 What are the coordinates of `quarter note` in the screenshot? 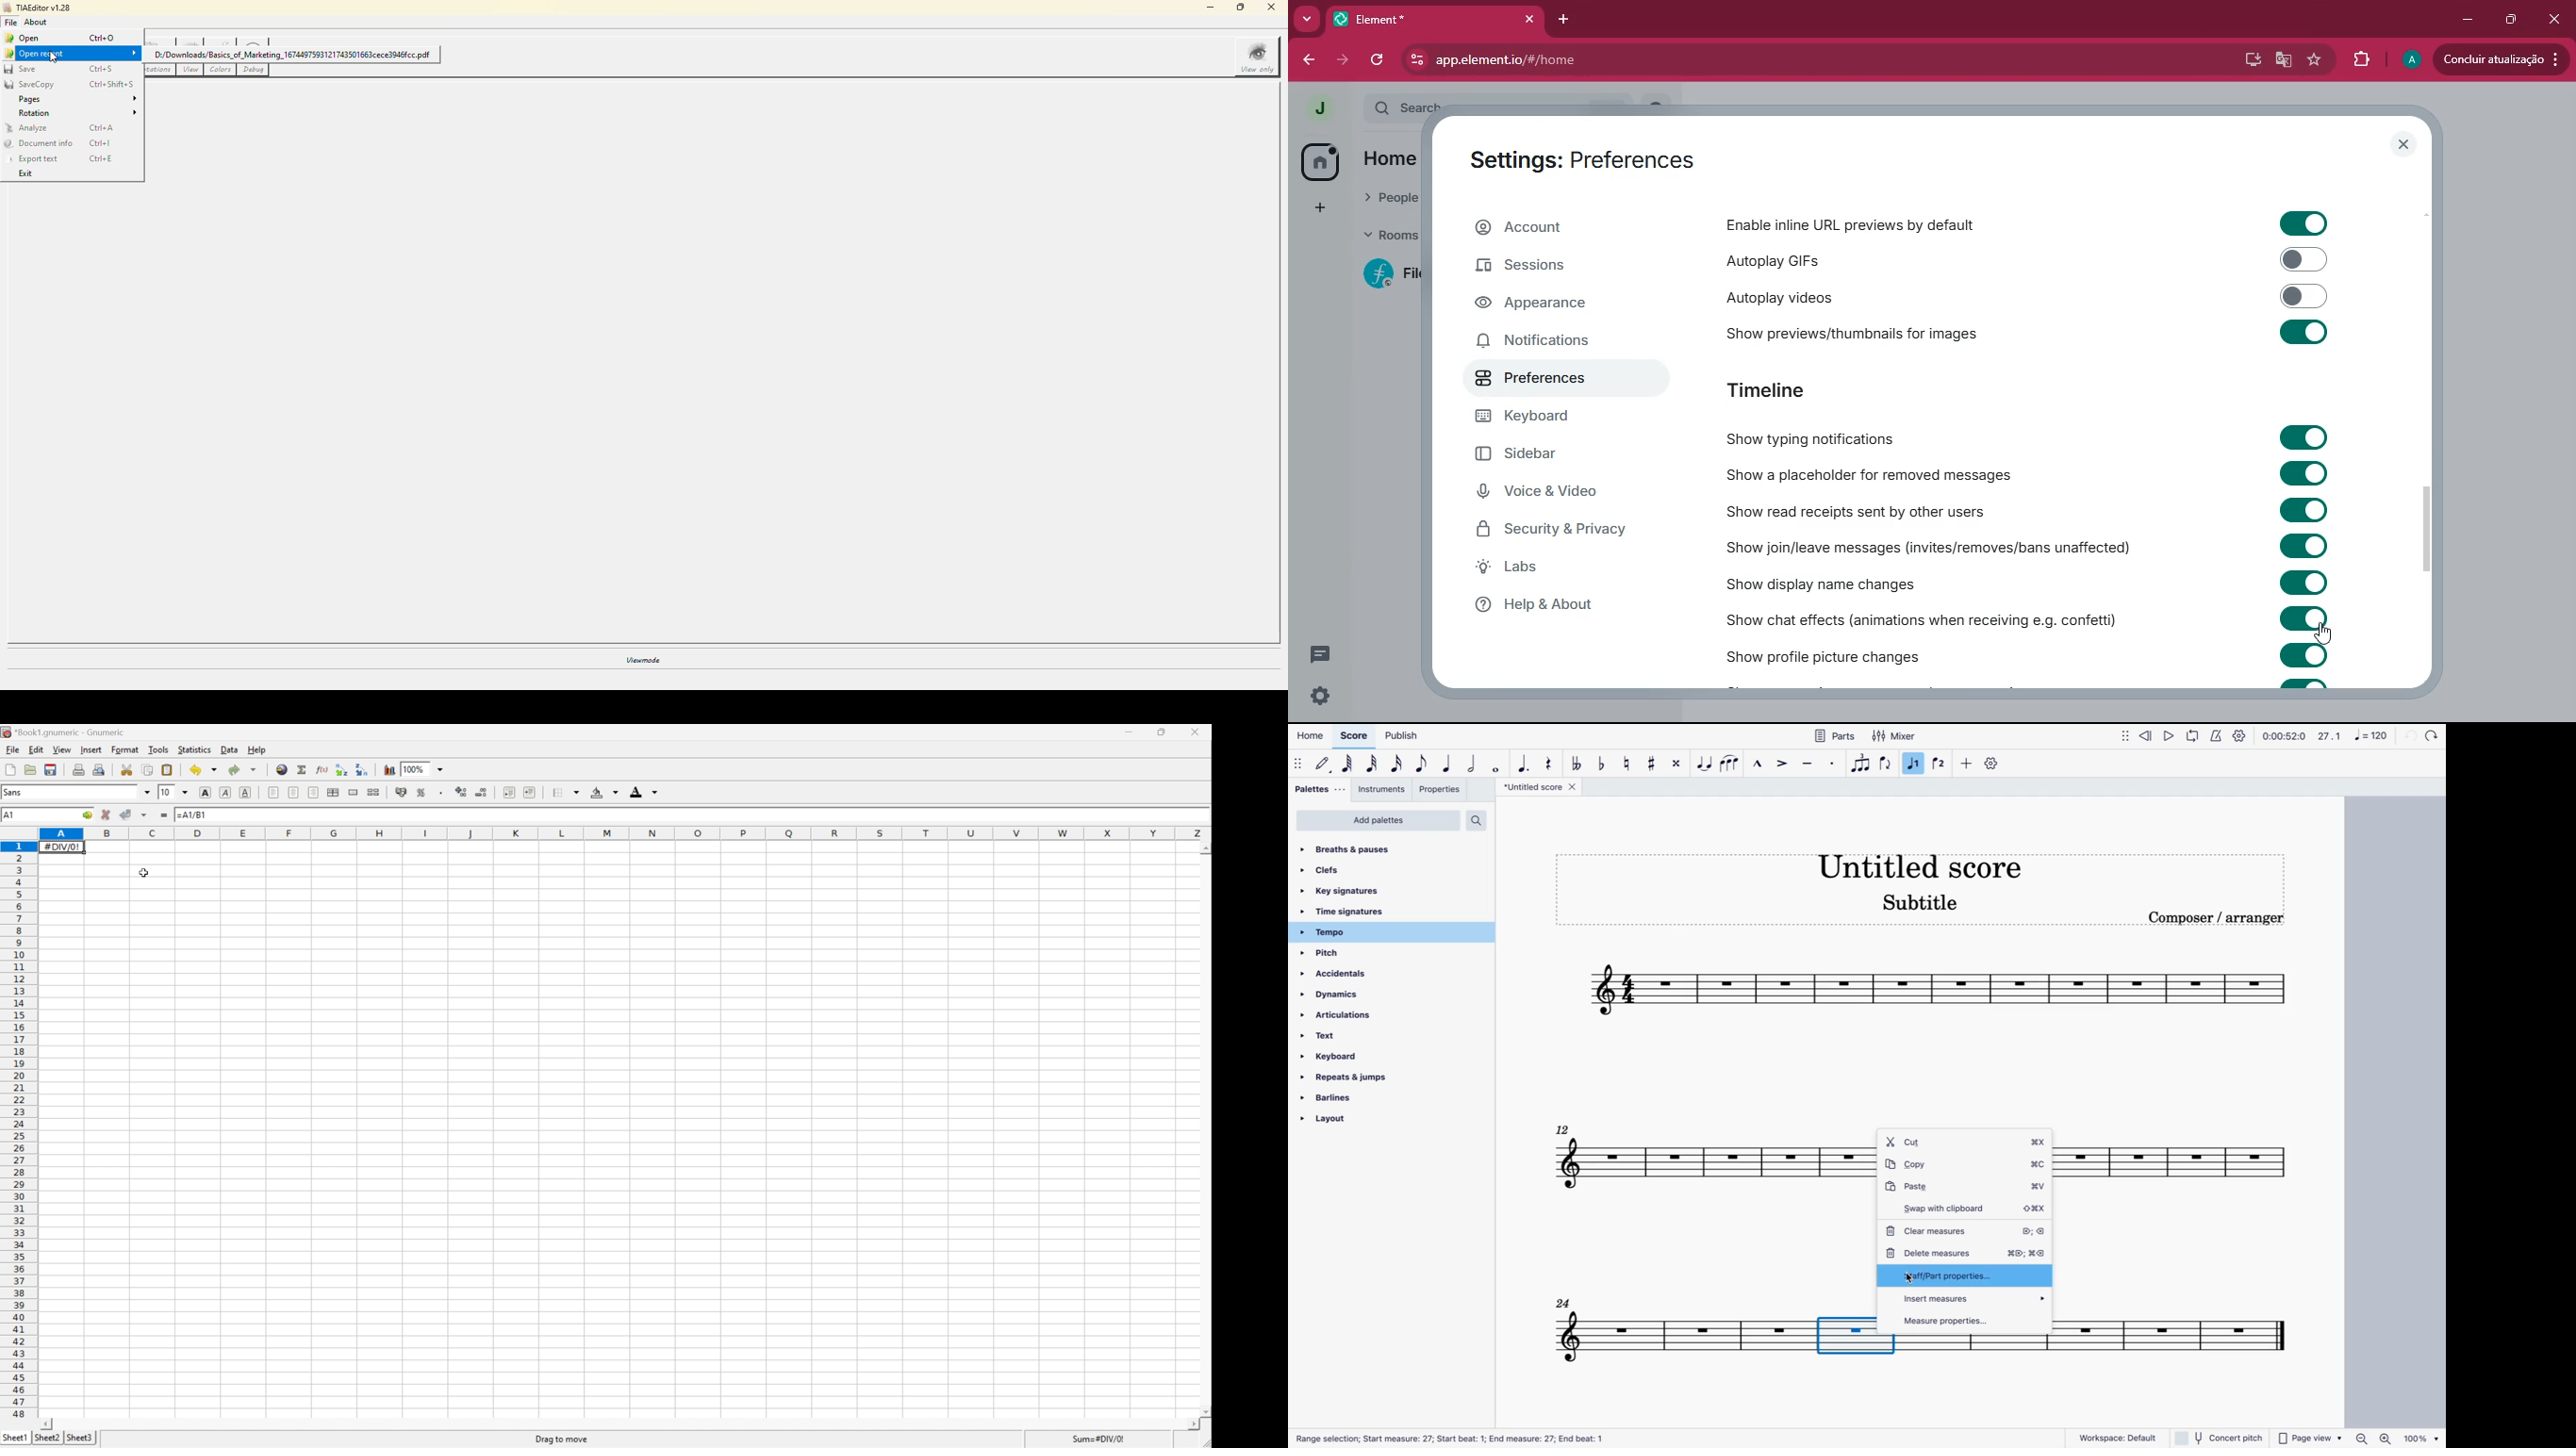 It's located at (1448, 763).